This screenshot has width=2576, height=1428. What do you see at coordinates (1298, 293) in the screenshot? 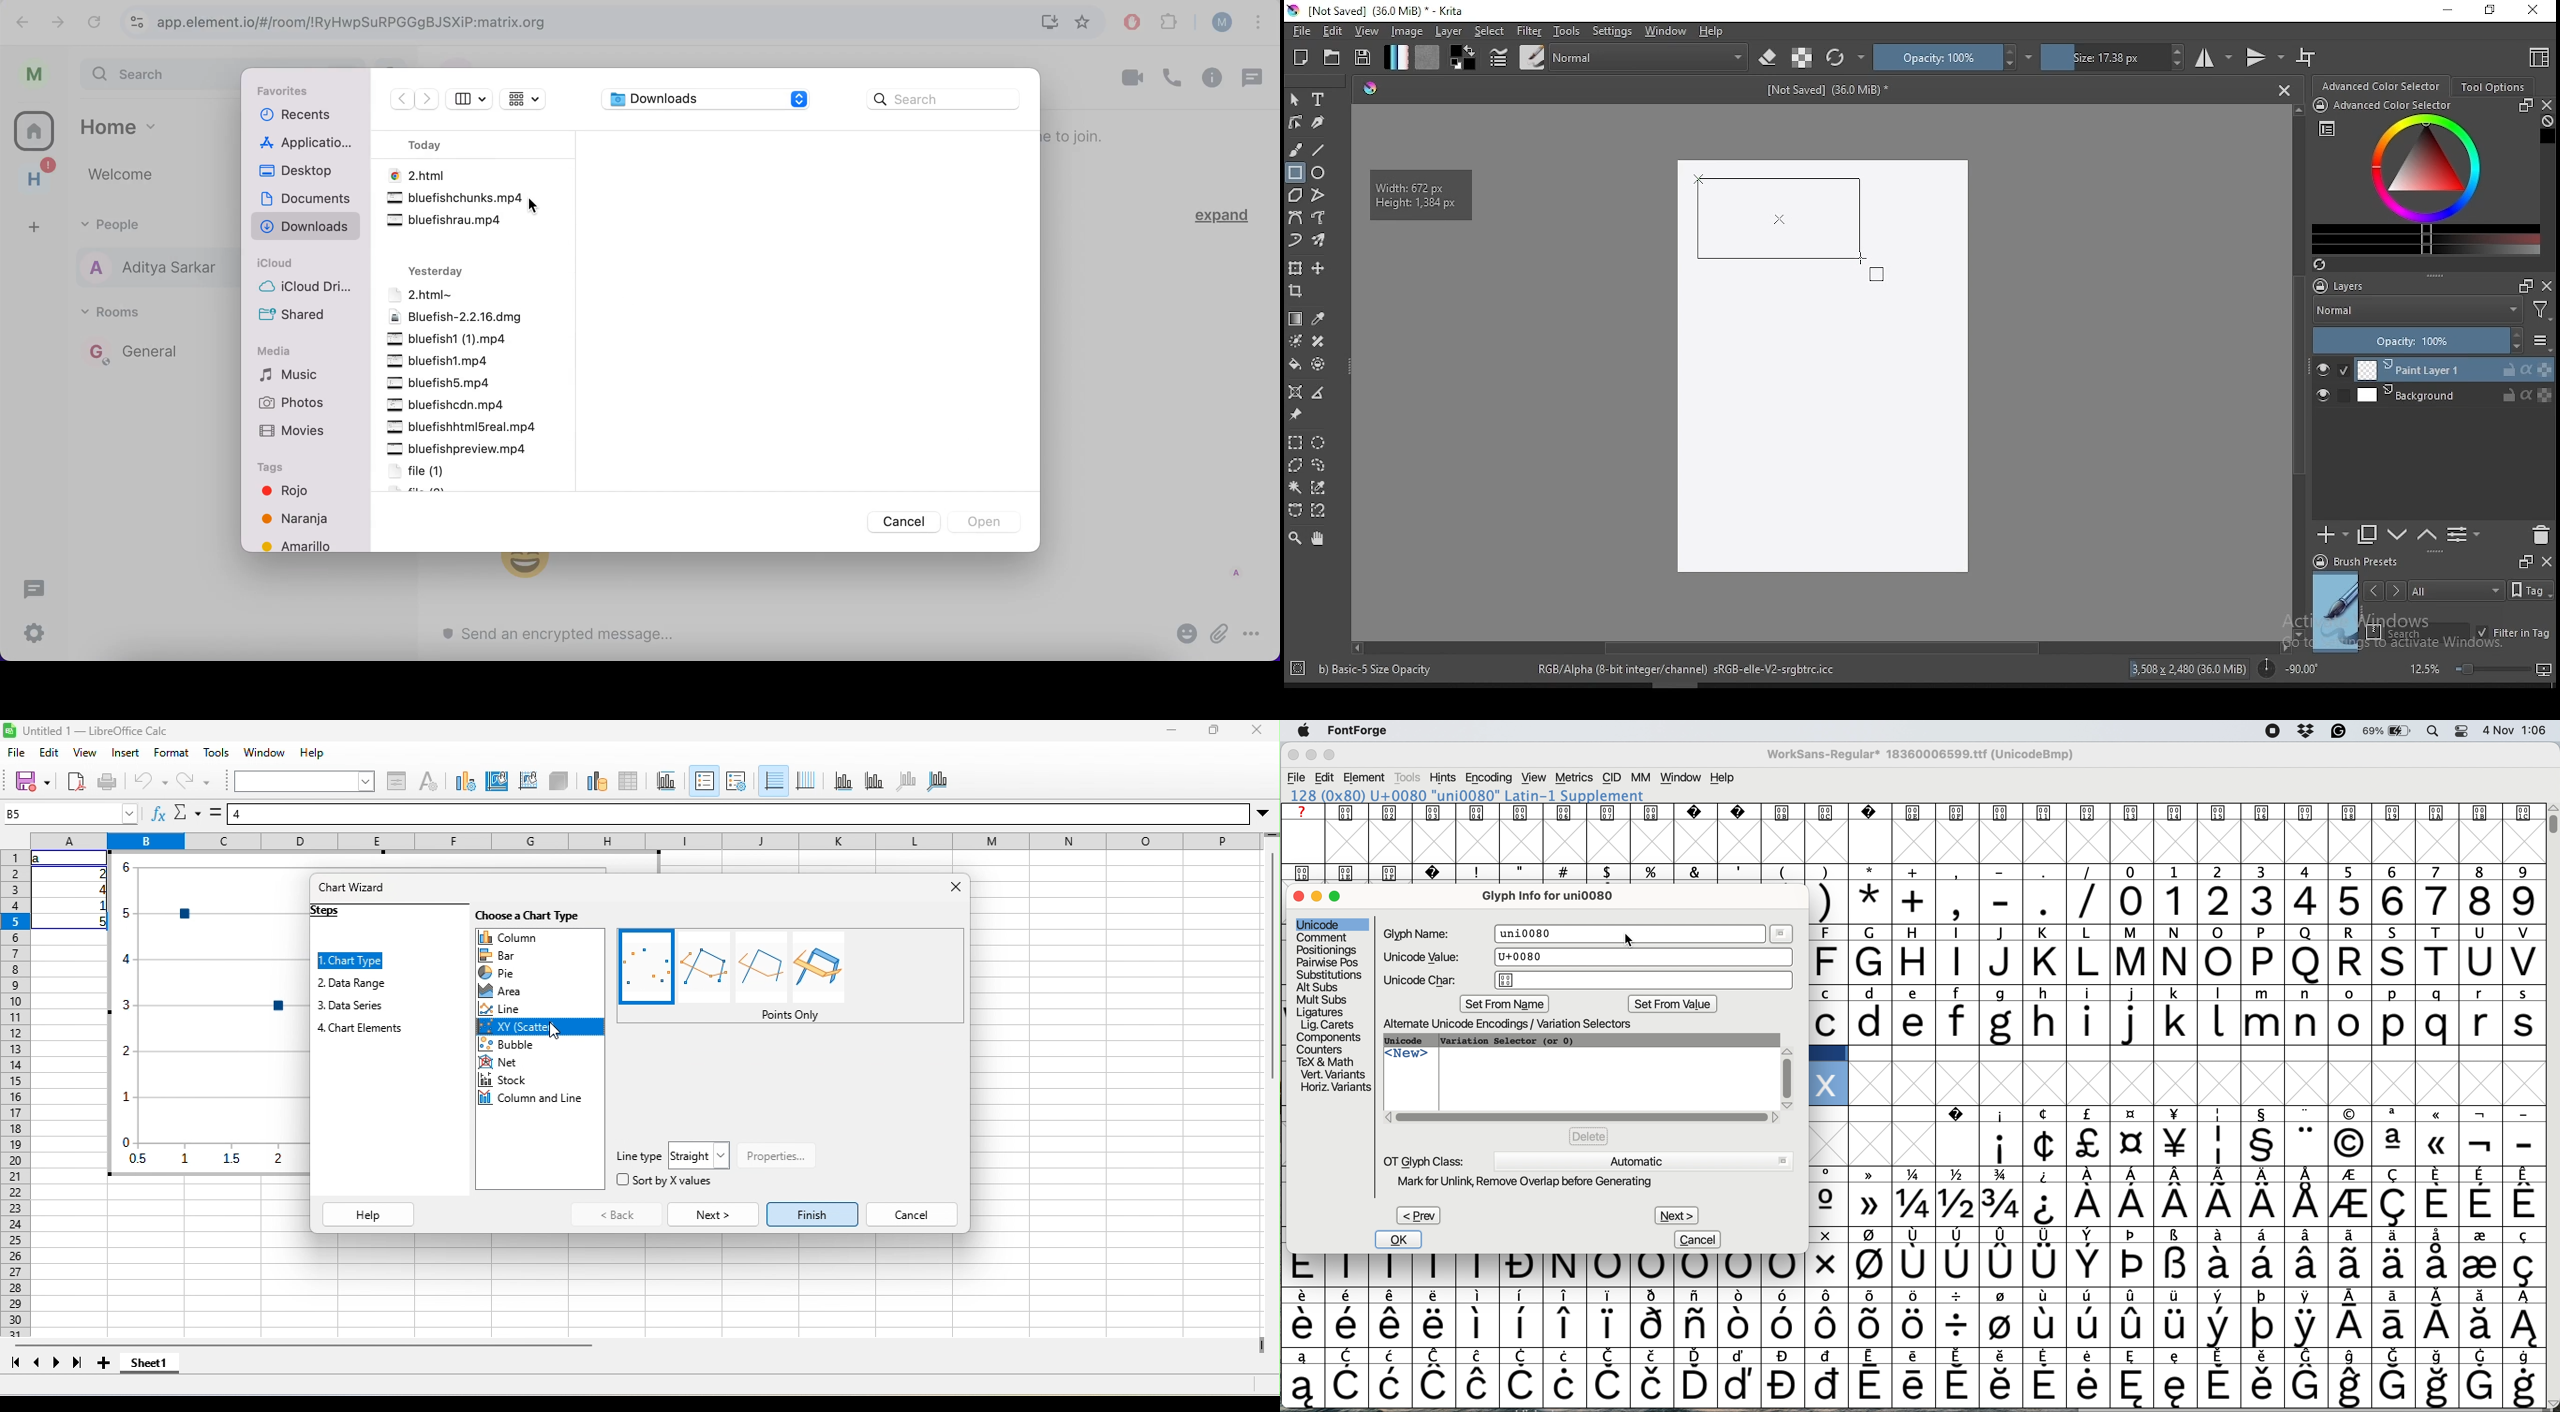
I see `crop tool` at bounding box center [1298, 293].